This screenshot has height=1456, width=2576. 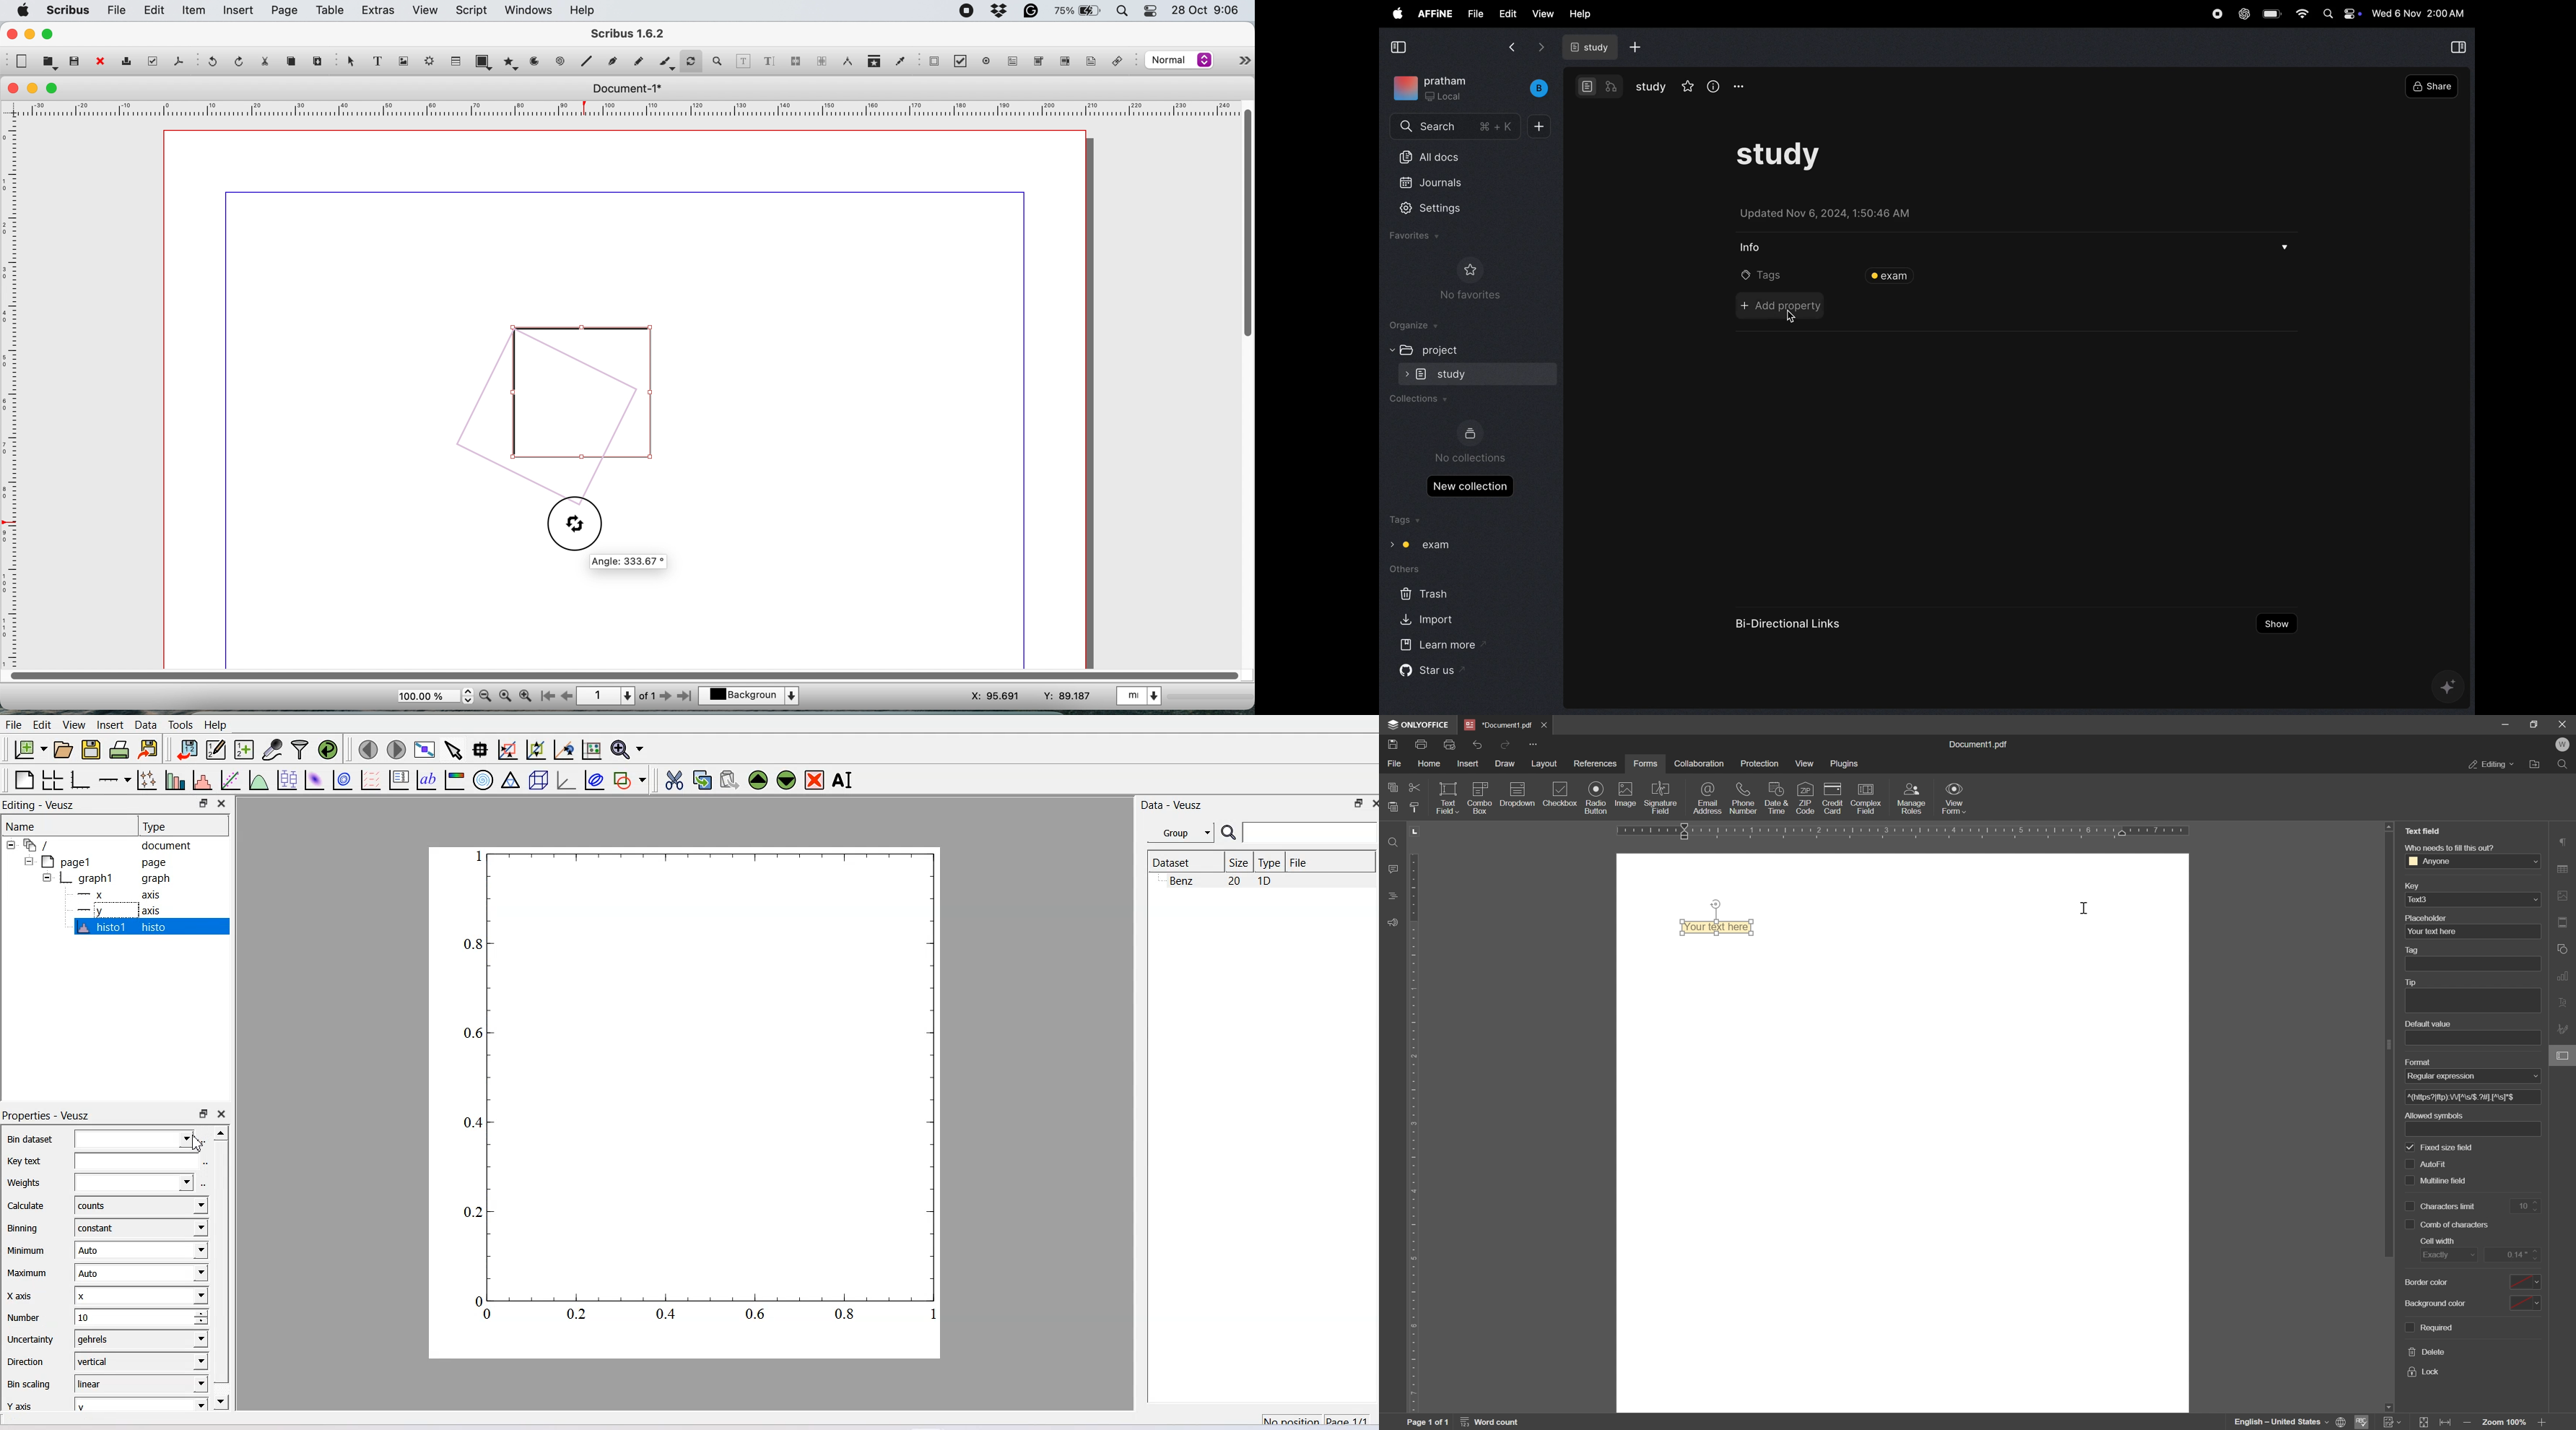 What do you see at coordinates (285, 11) in the screenshot?
I see `page` at bounding box center [285, 11].